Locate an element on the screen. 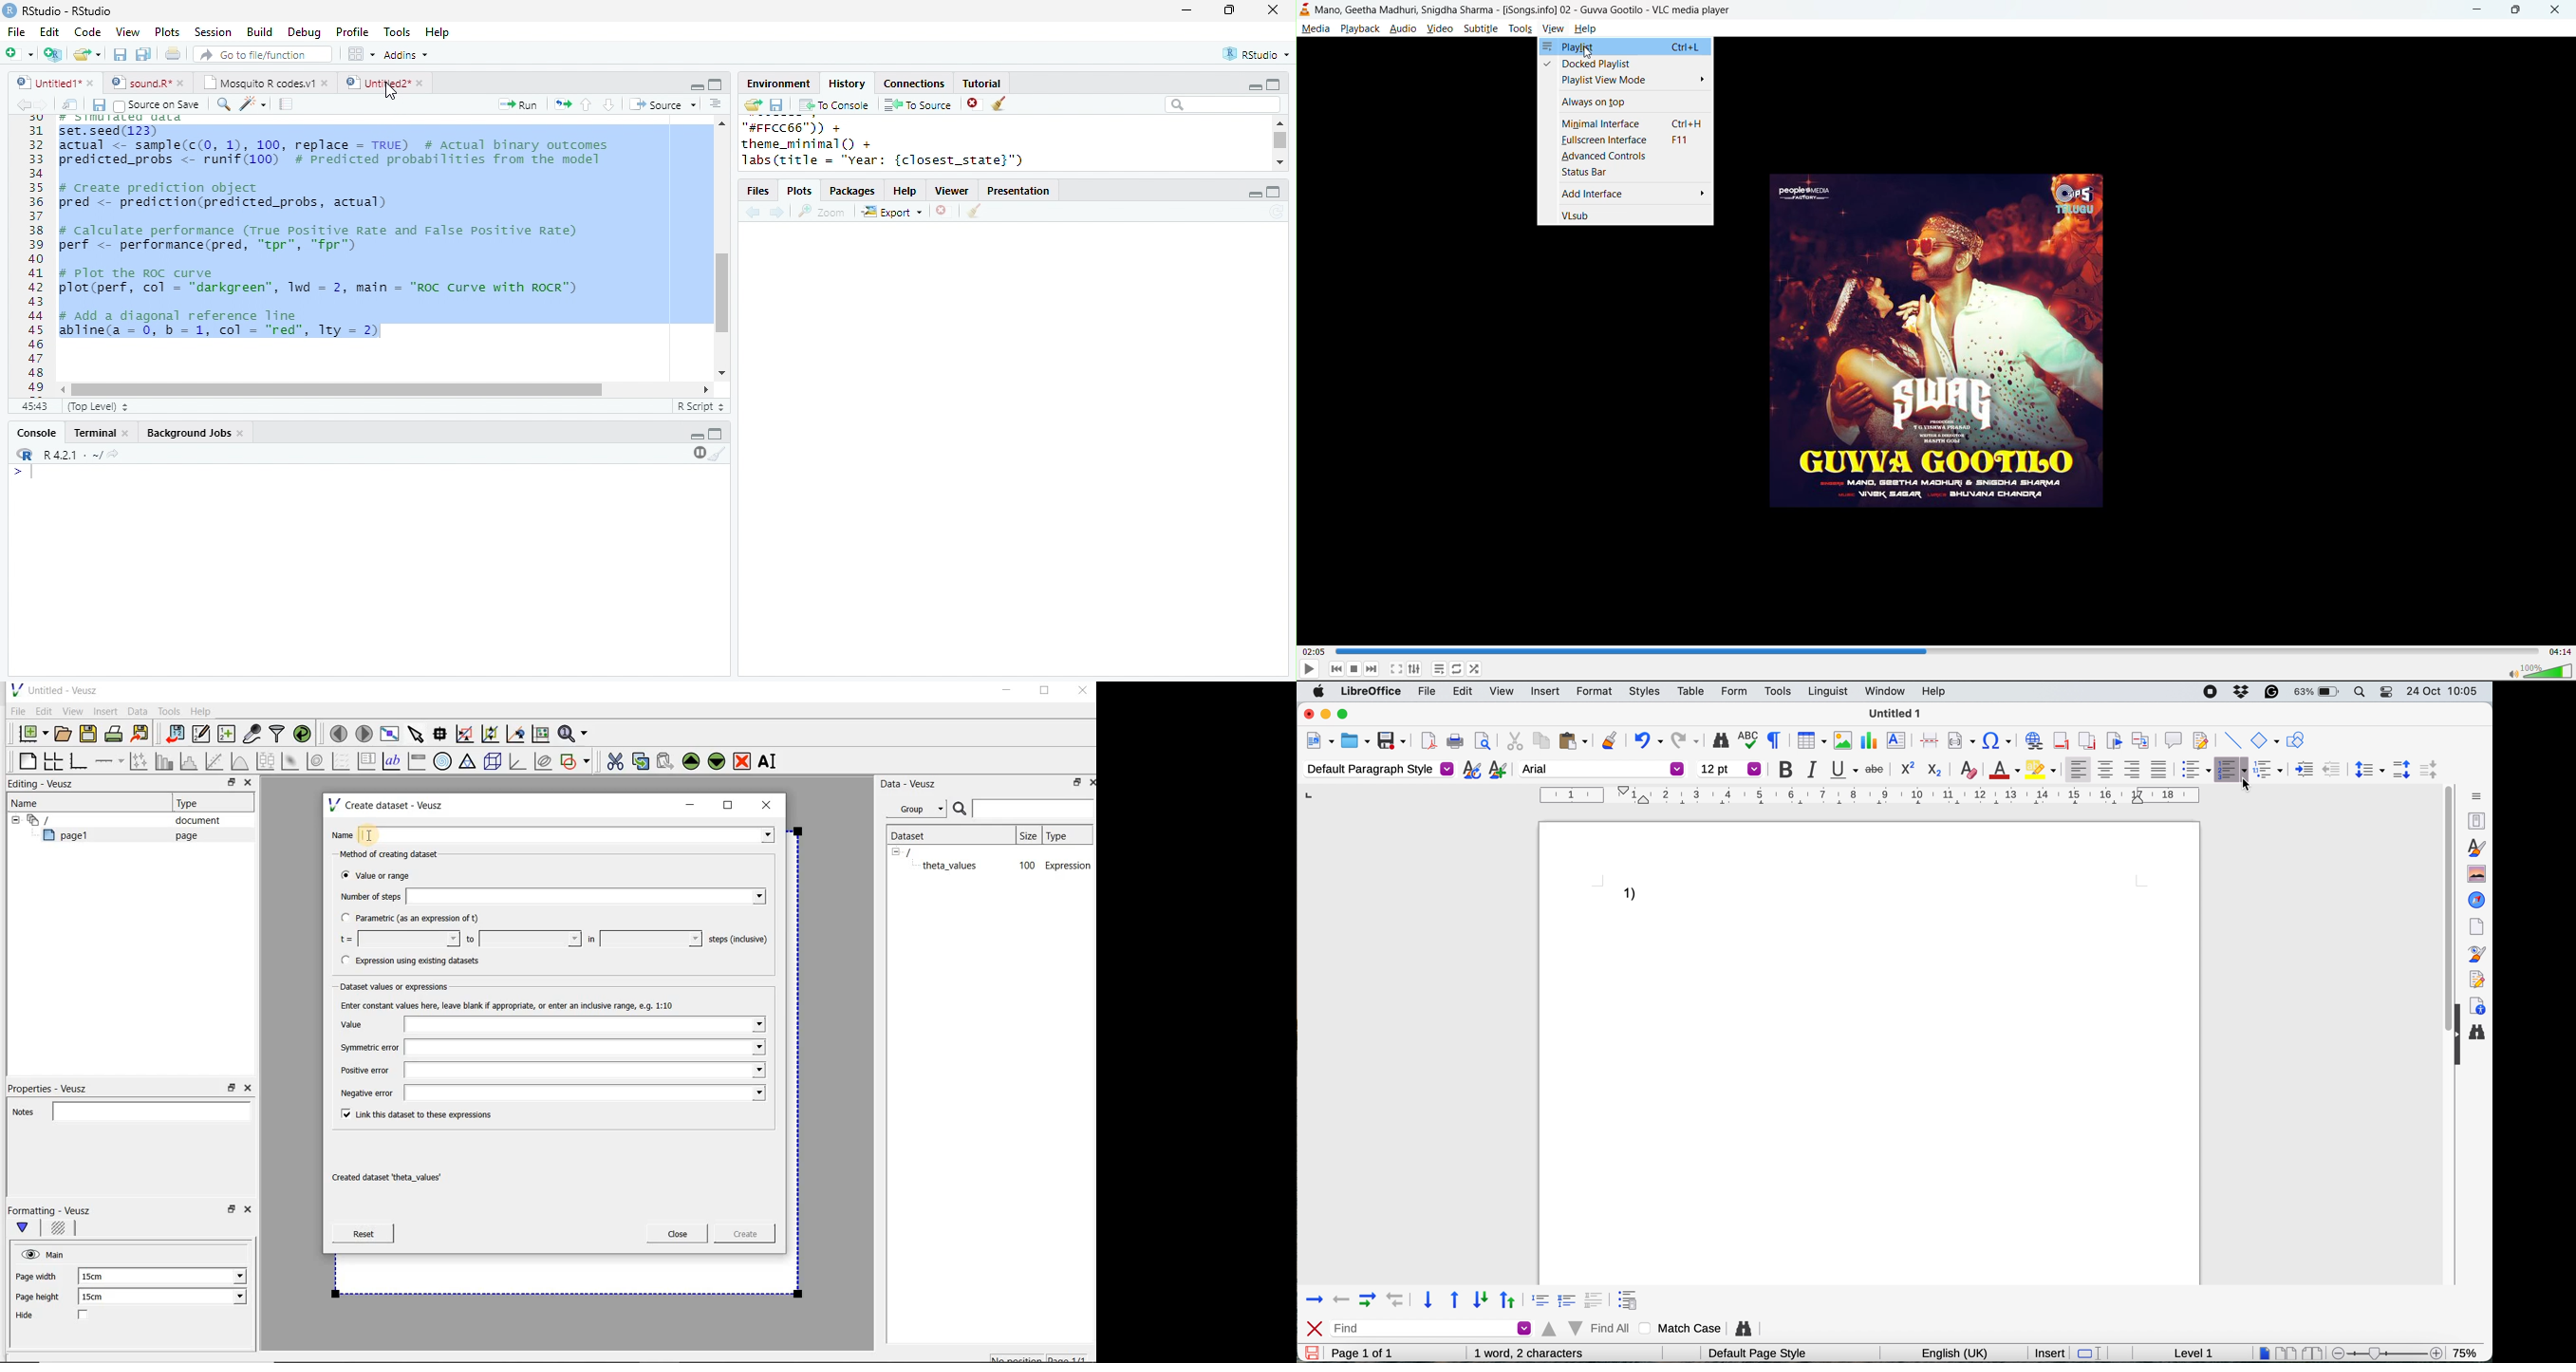 The height and width of the screenshot is (1372, 2576). 45:43 is located at coordinates (34, 405).